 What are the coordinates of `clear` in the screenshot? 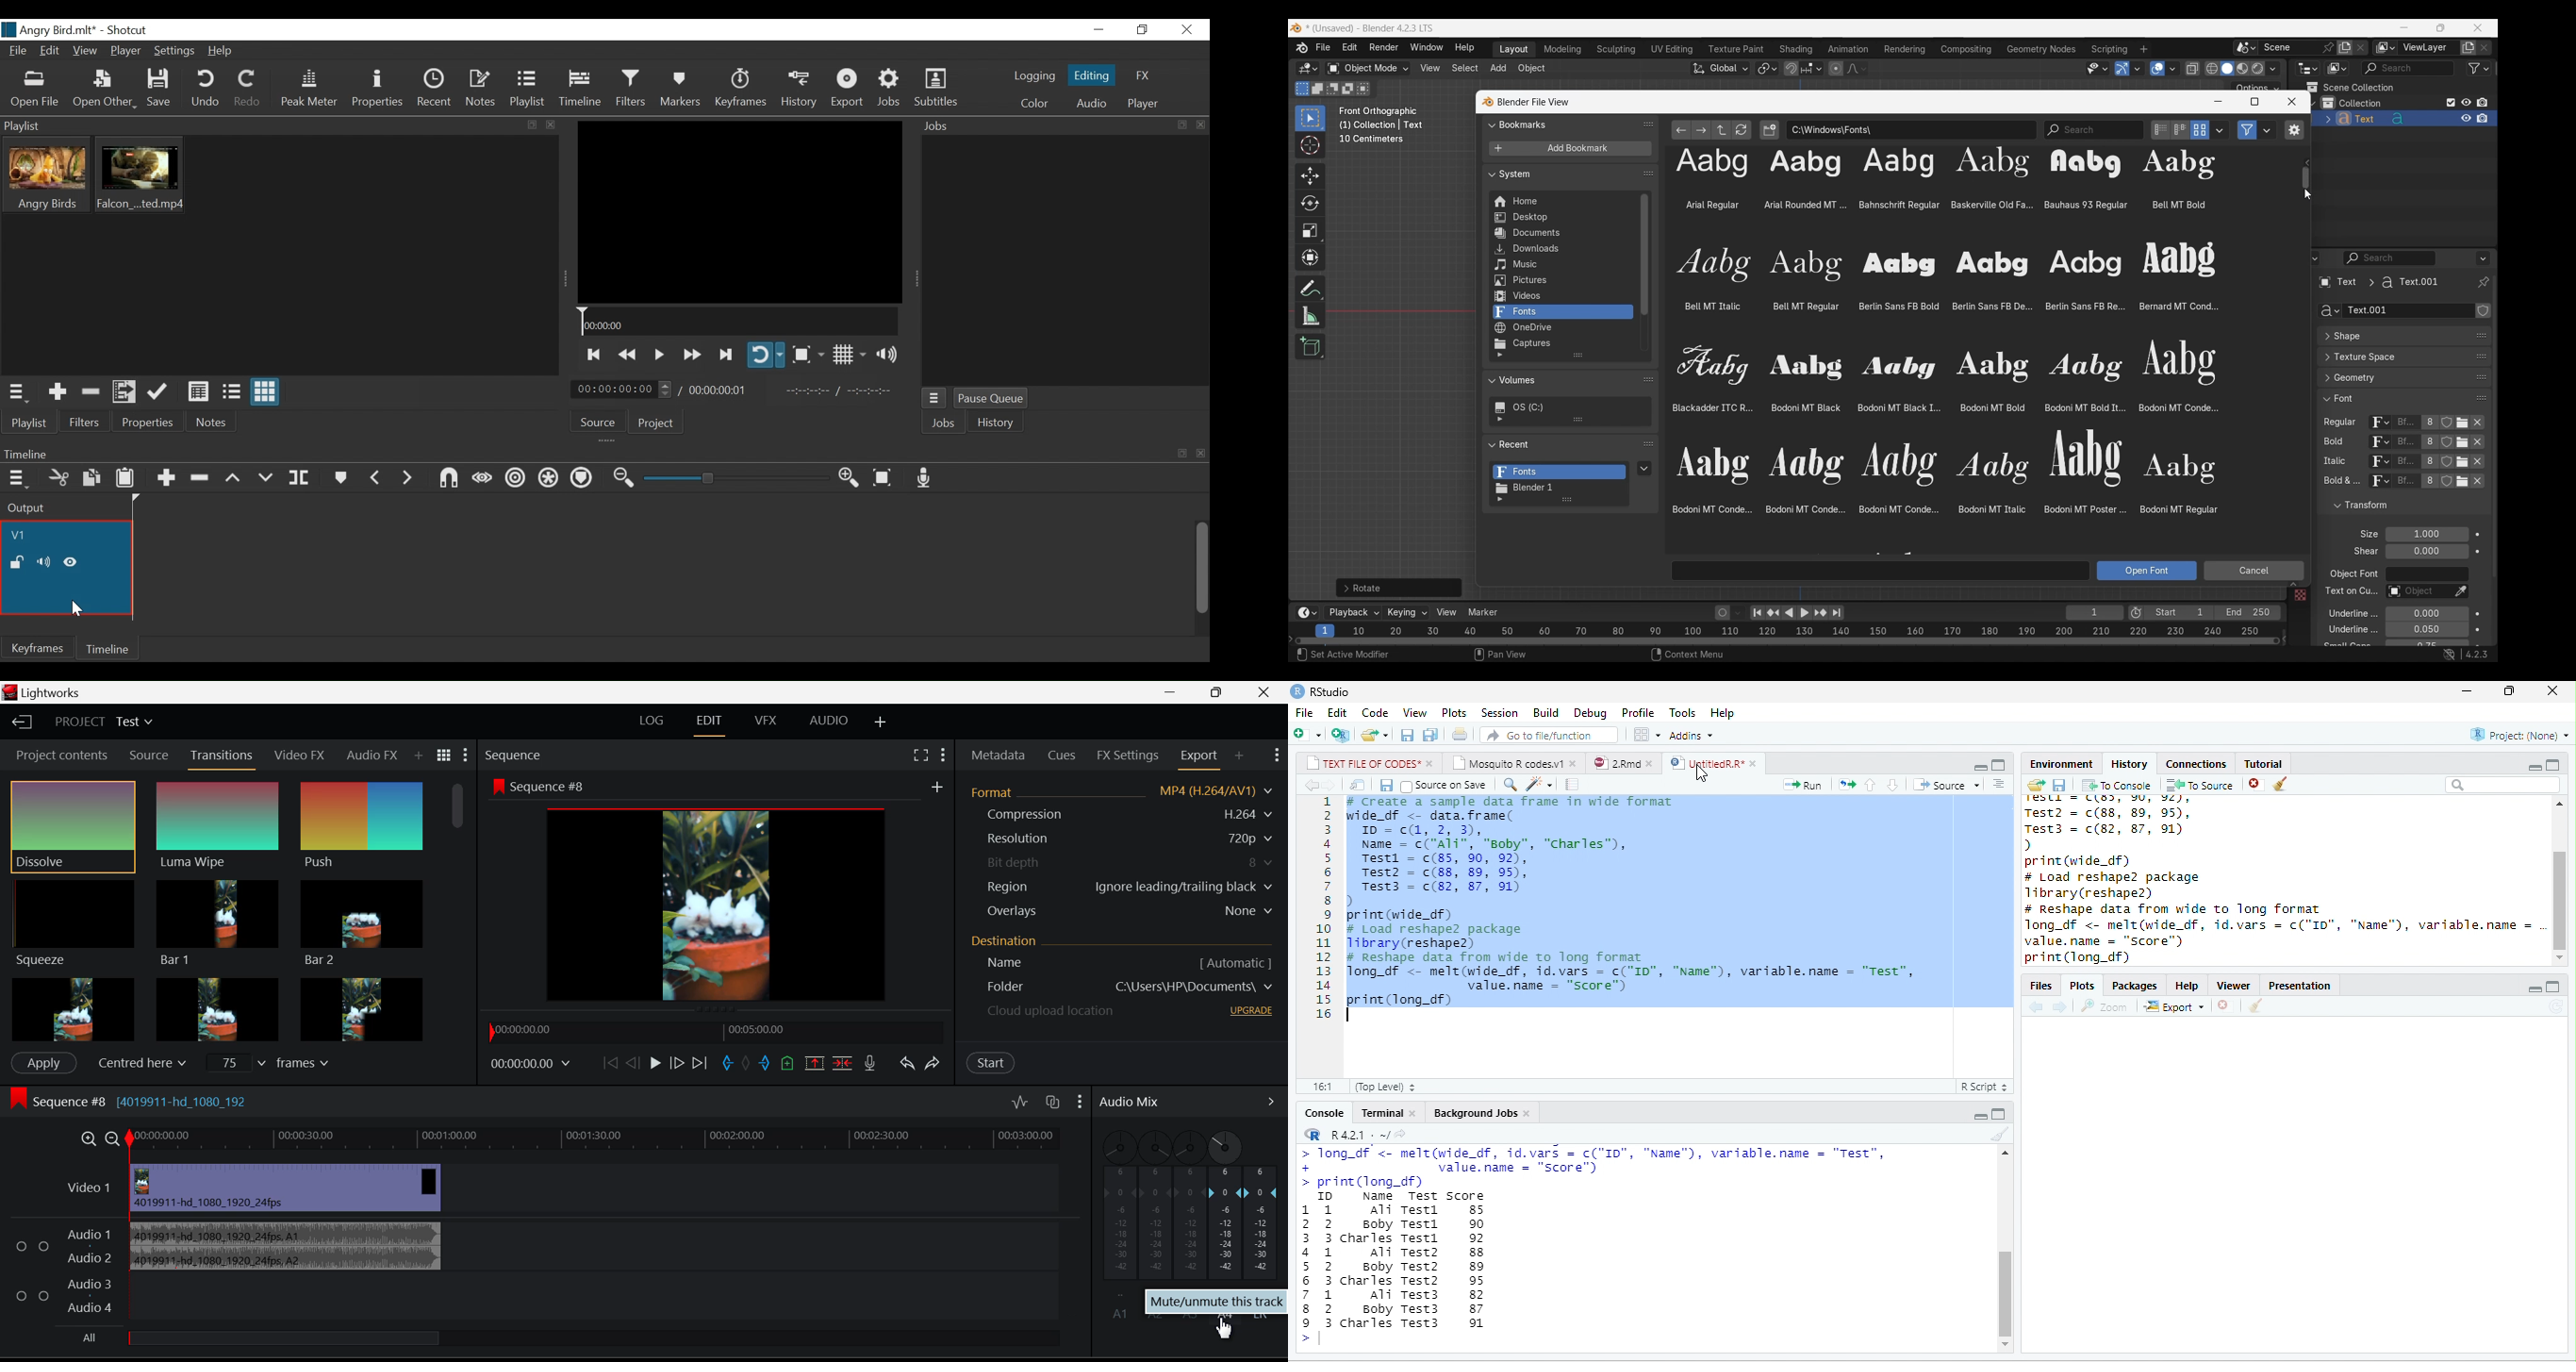 It's located at (2256, 1005).